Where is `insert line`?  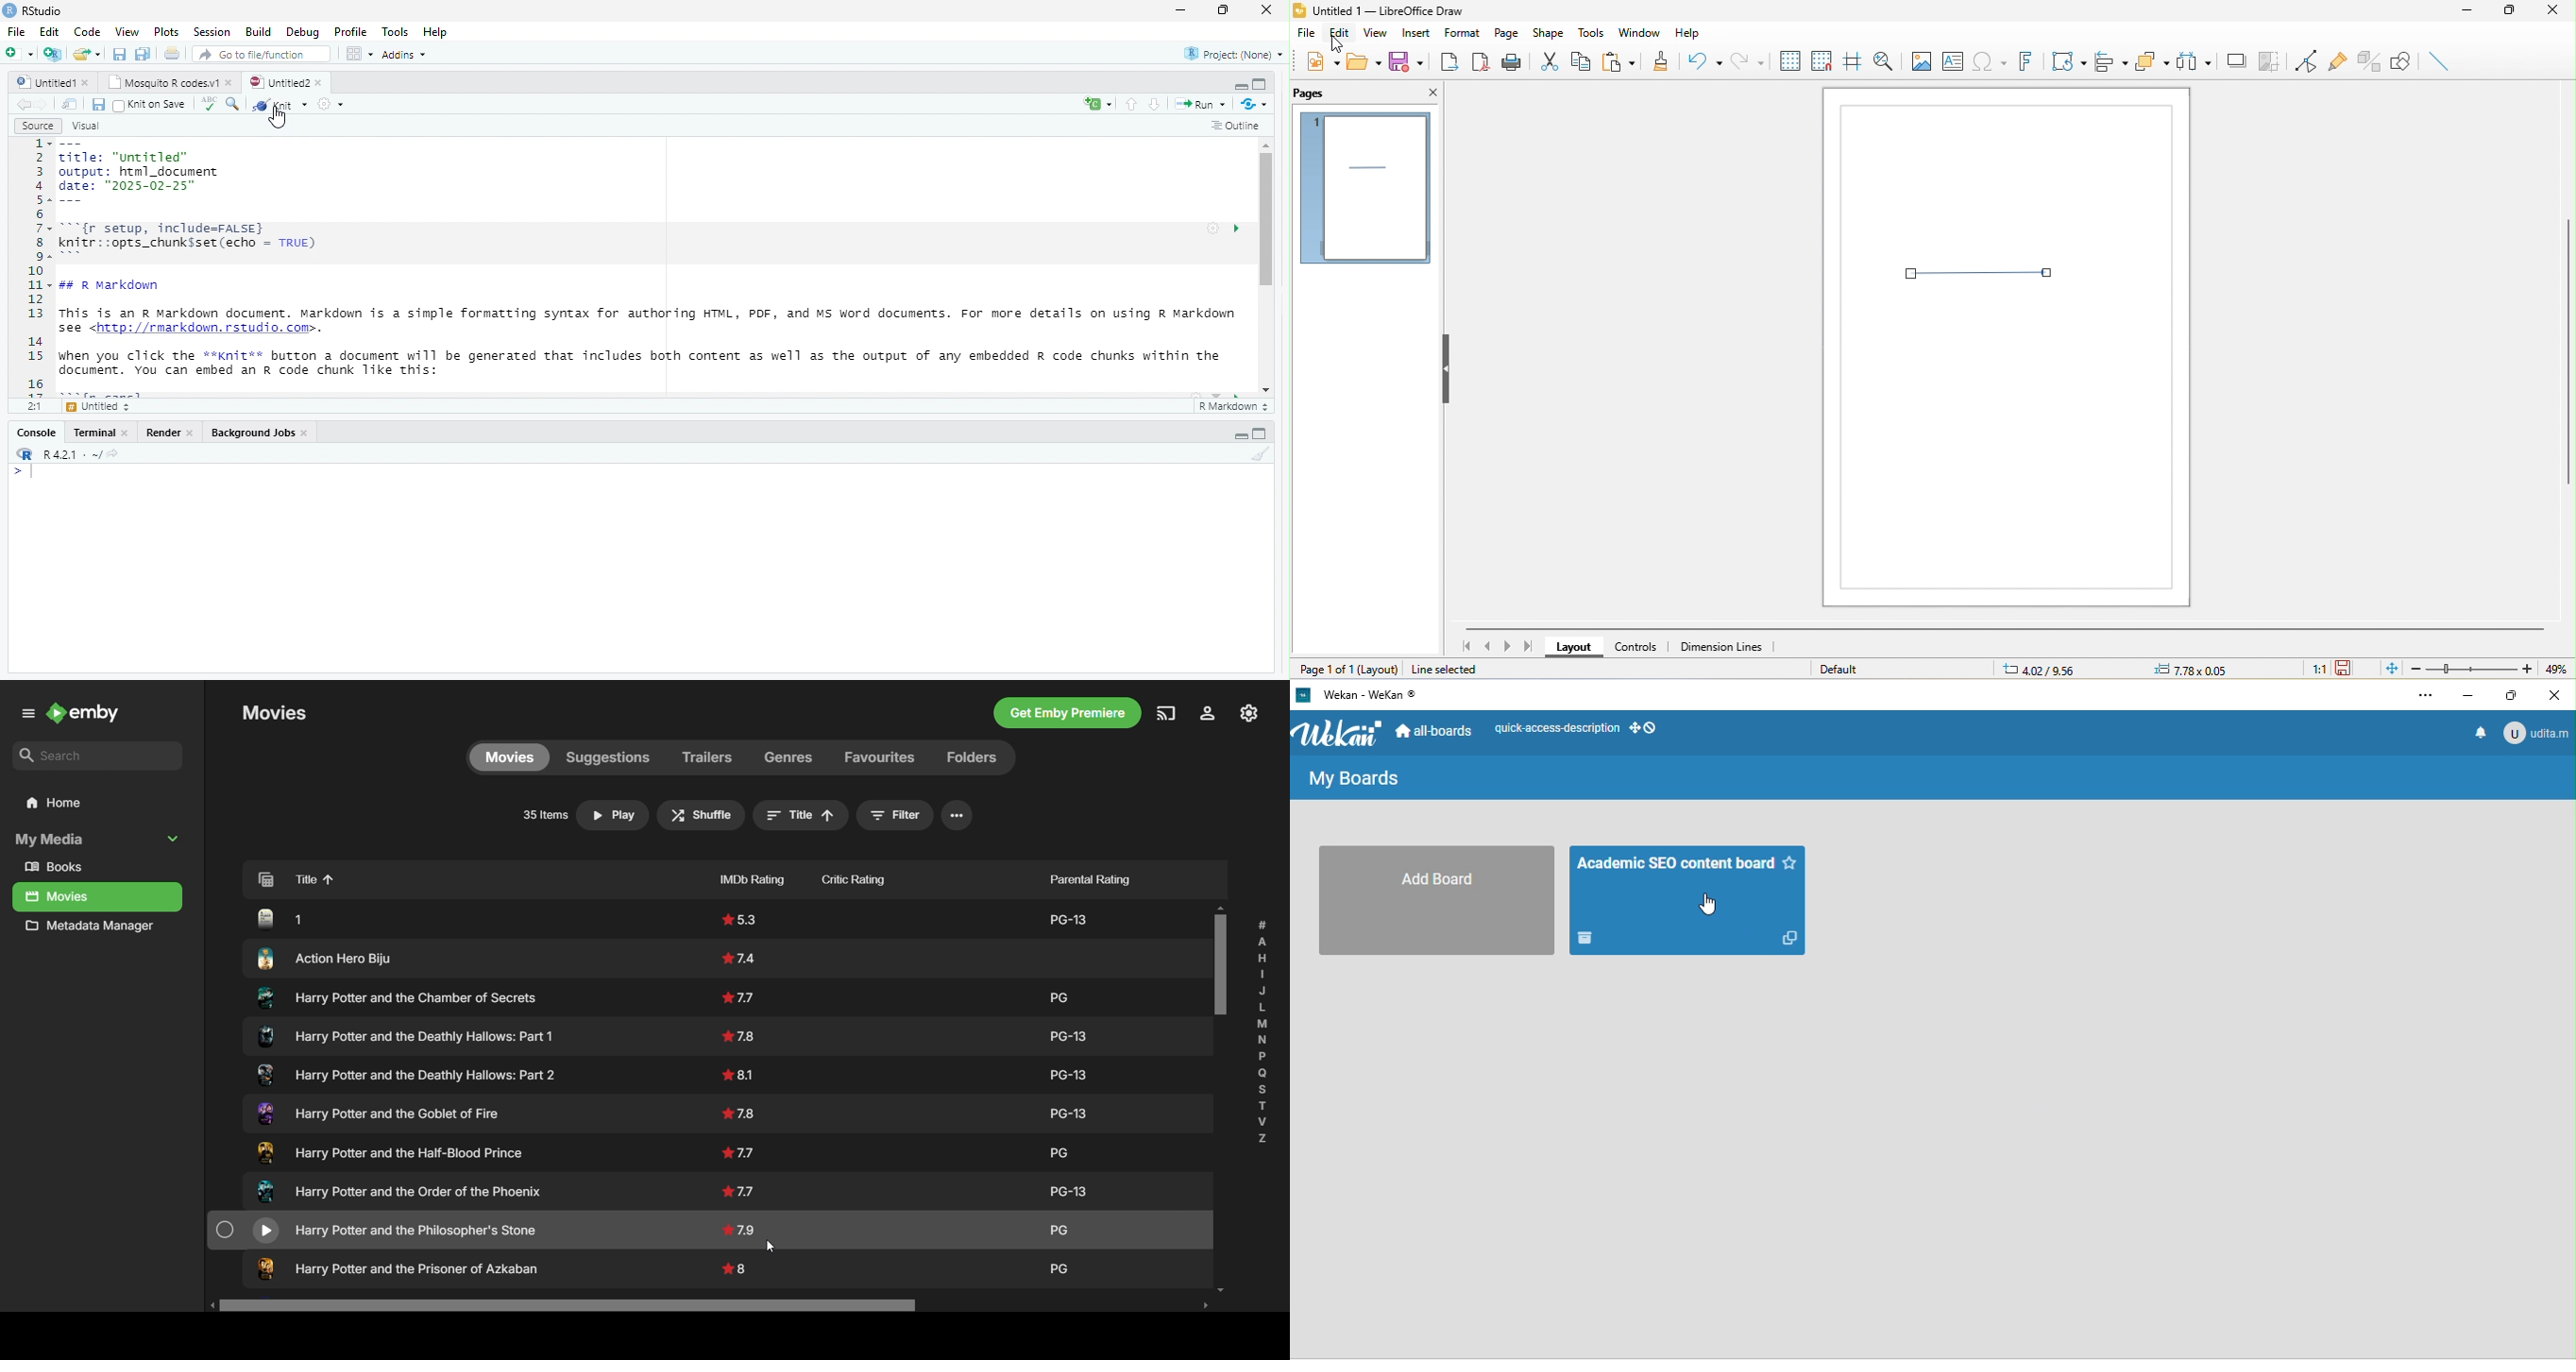 insert line is located at coordinates (2440, 61).